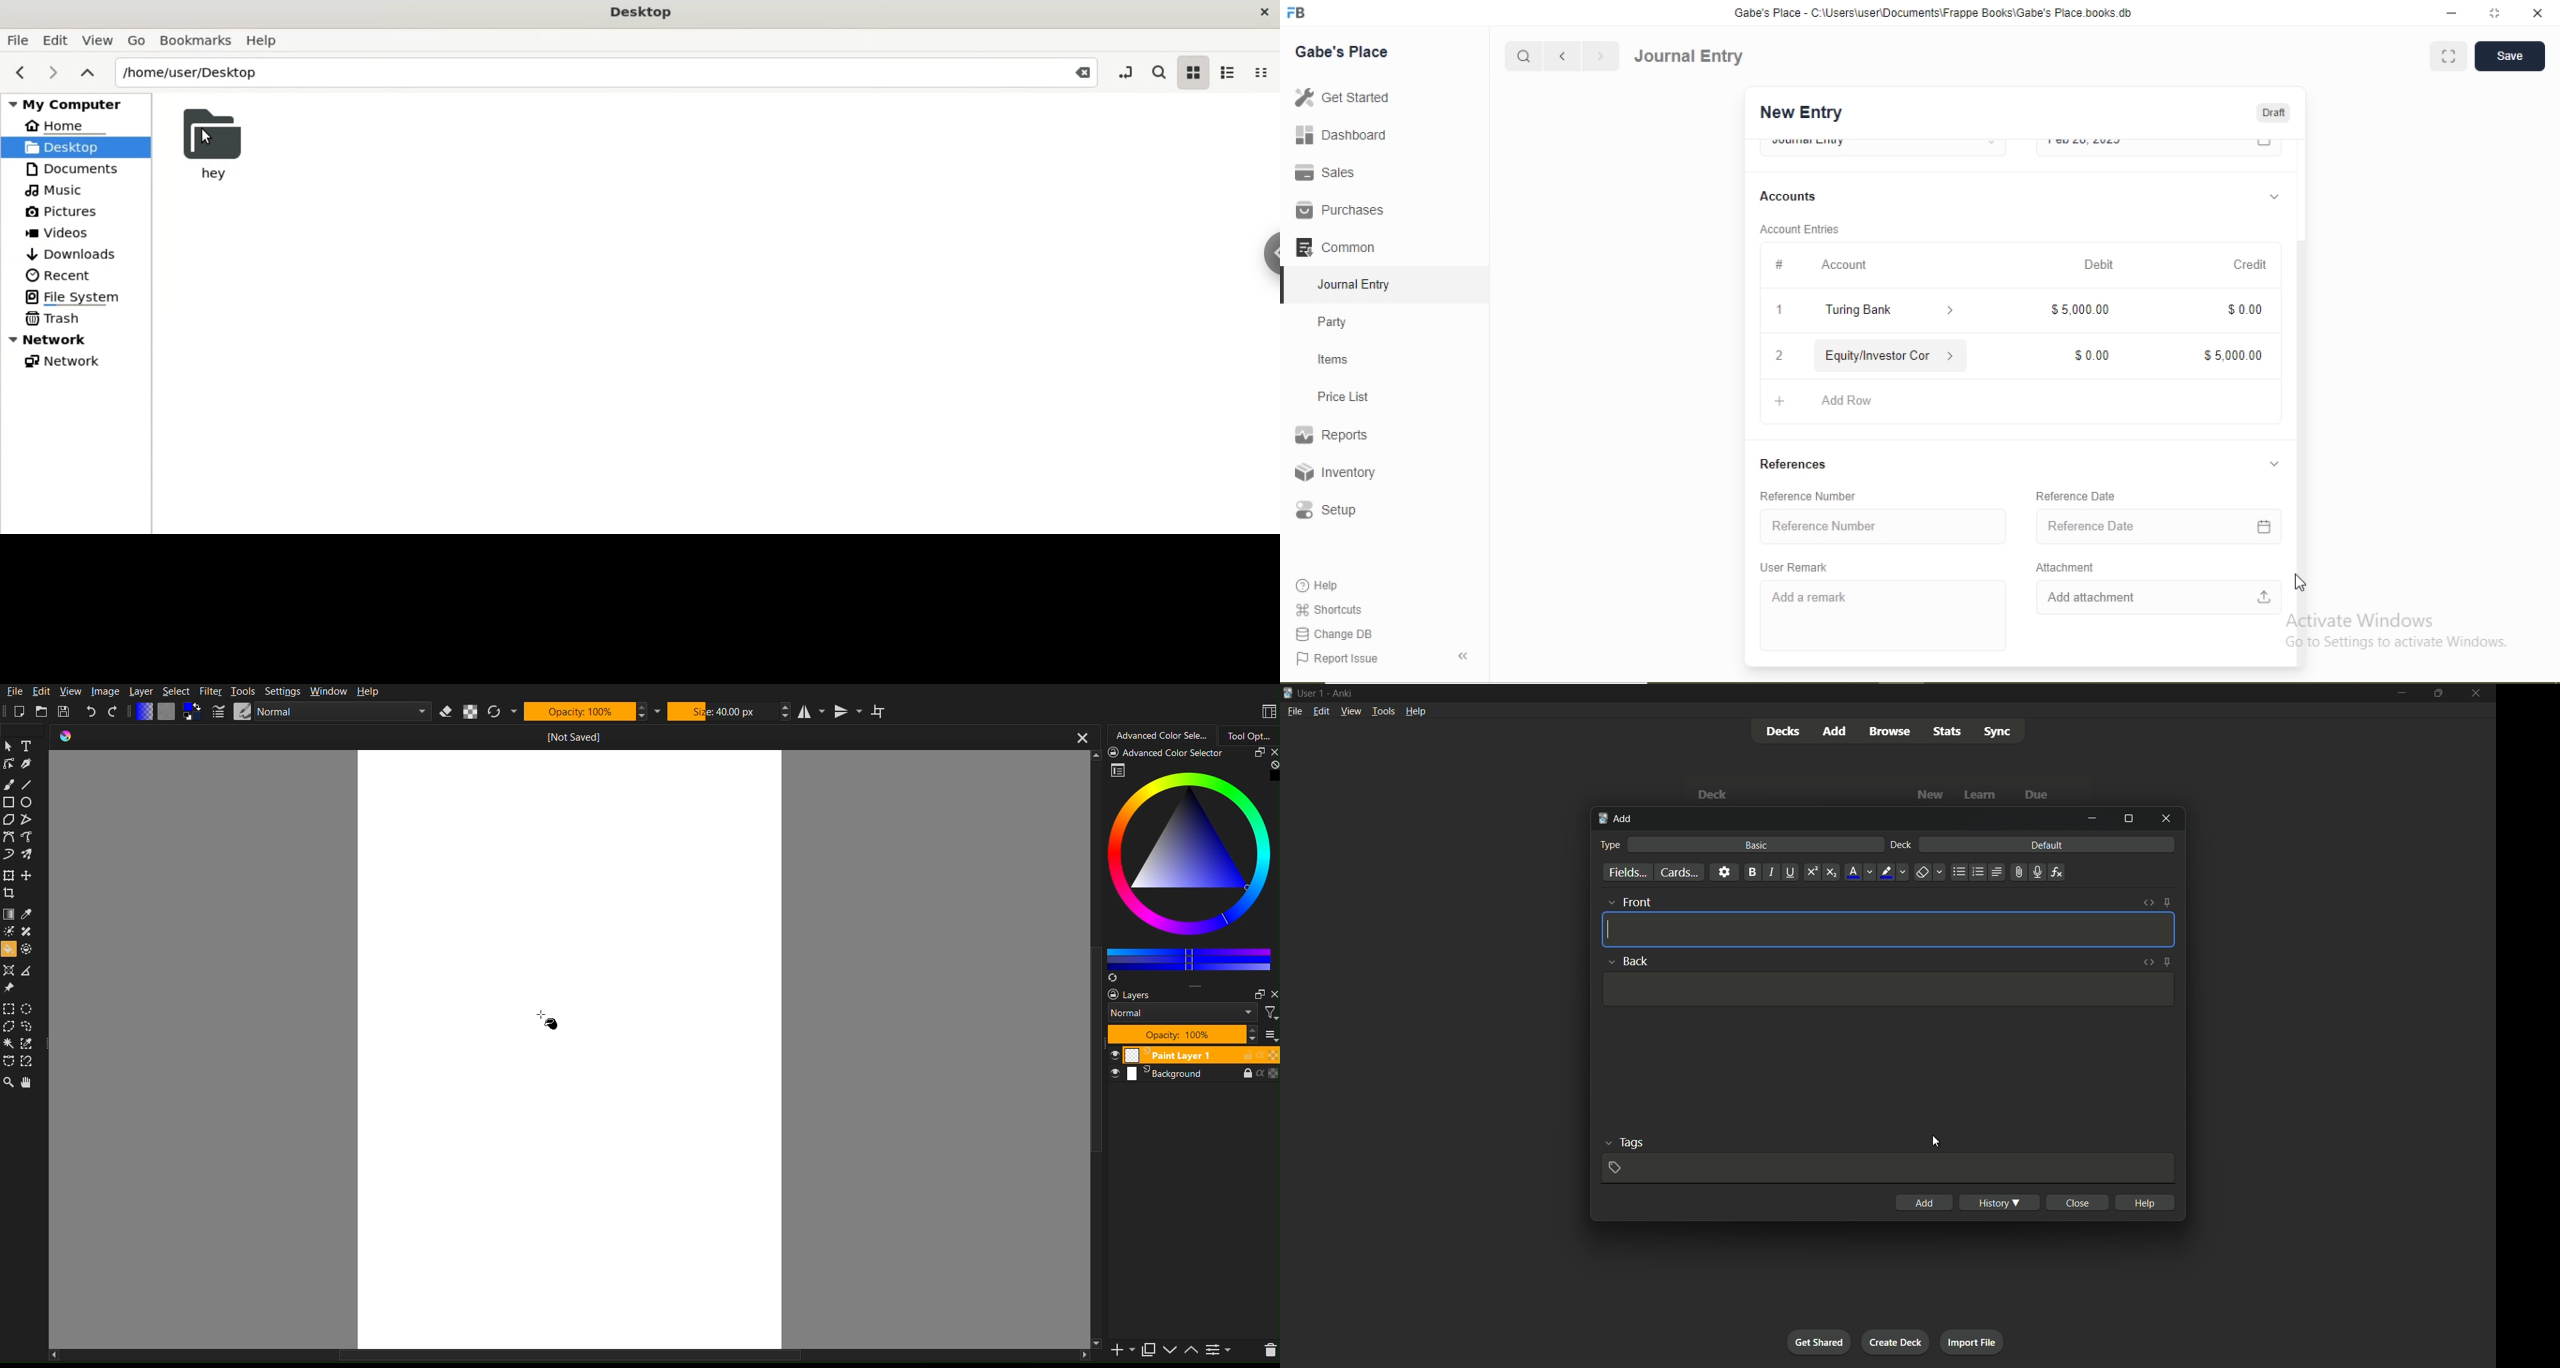  I want to click on Draft, so click(2273, 114).